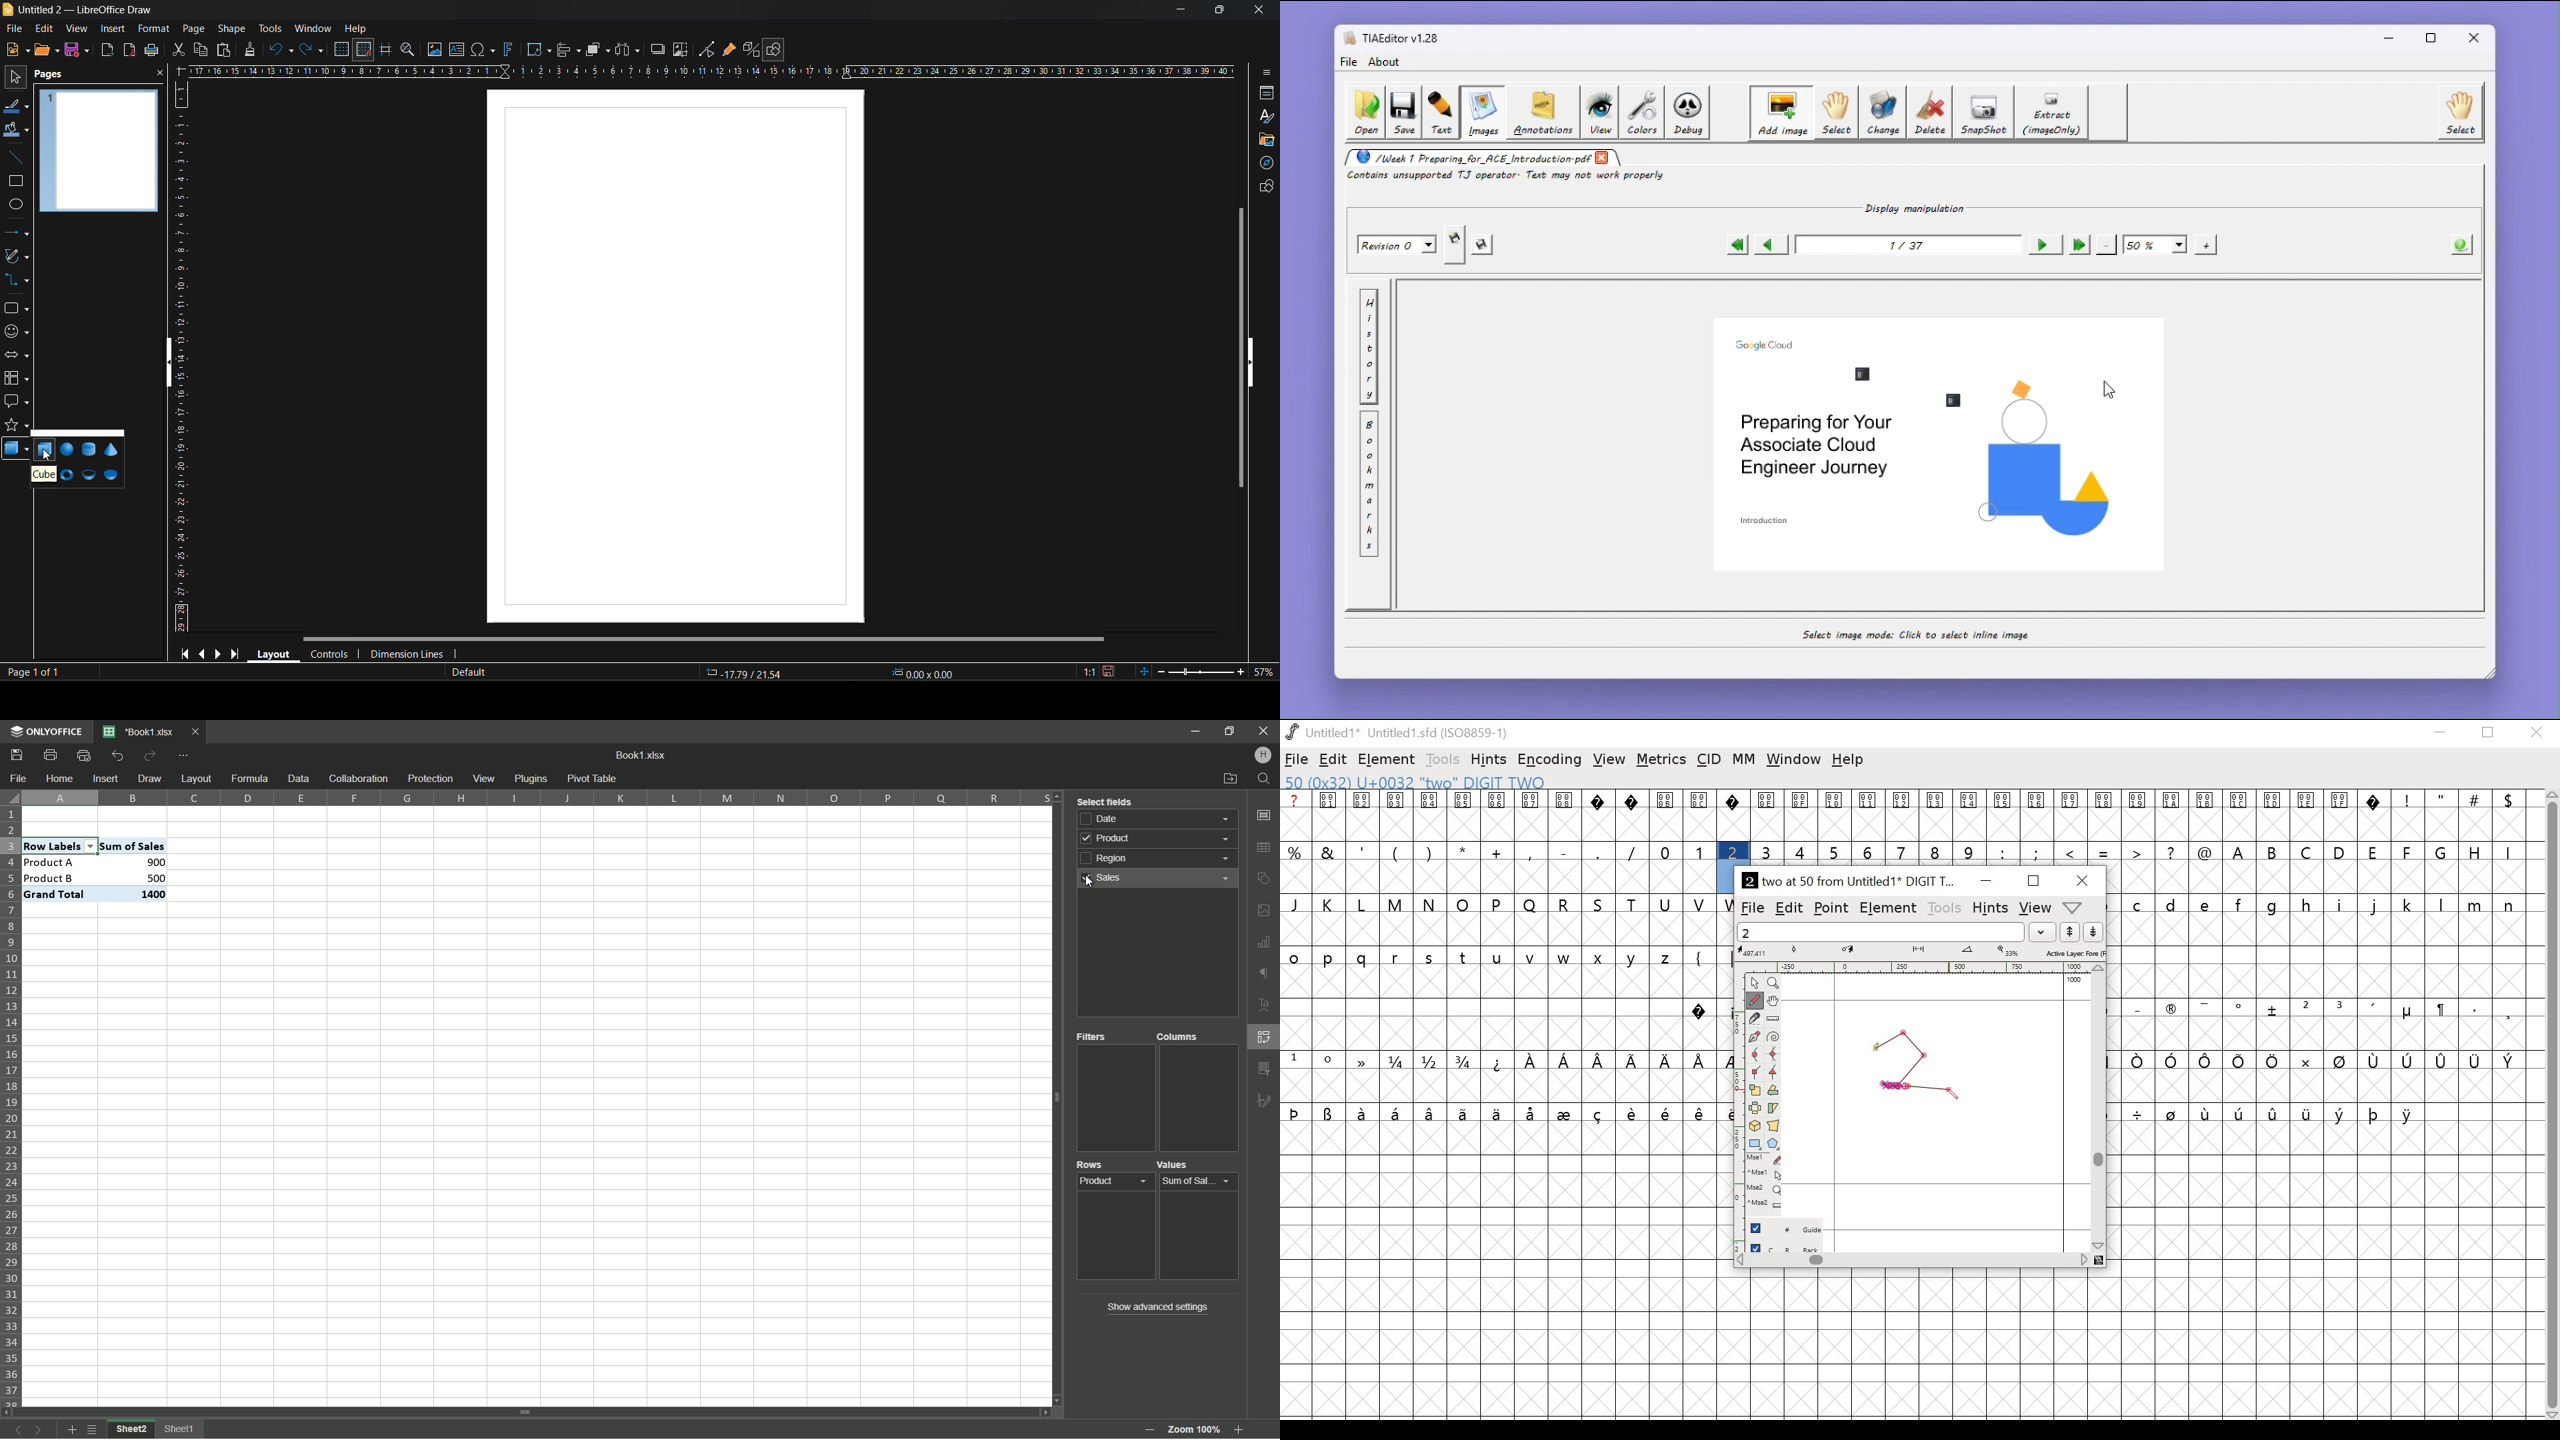 This screenshot has width=2576, height=1456. I want to click on cells, so click(112, 1155).